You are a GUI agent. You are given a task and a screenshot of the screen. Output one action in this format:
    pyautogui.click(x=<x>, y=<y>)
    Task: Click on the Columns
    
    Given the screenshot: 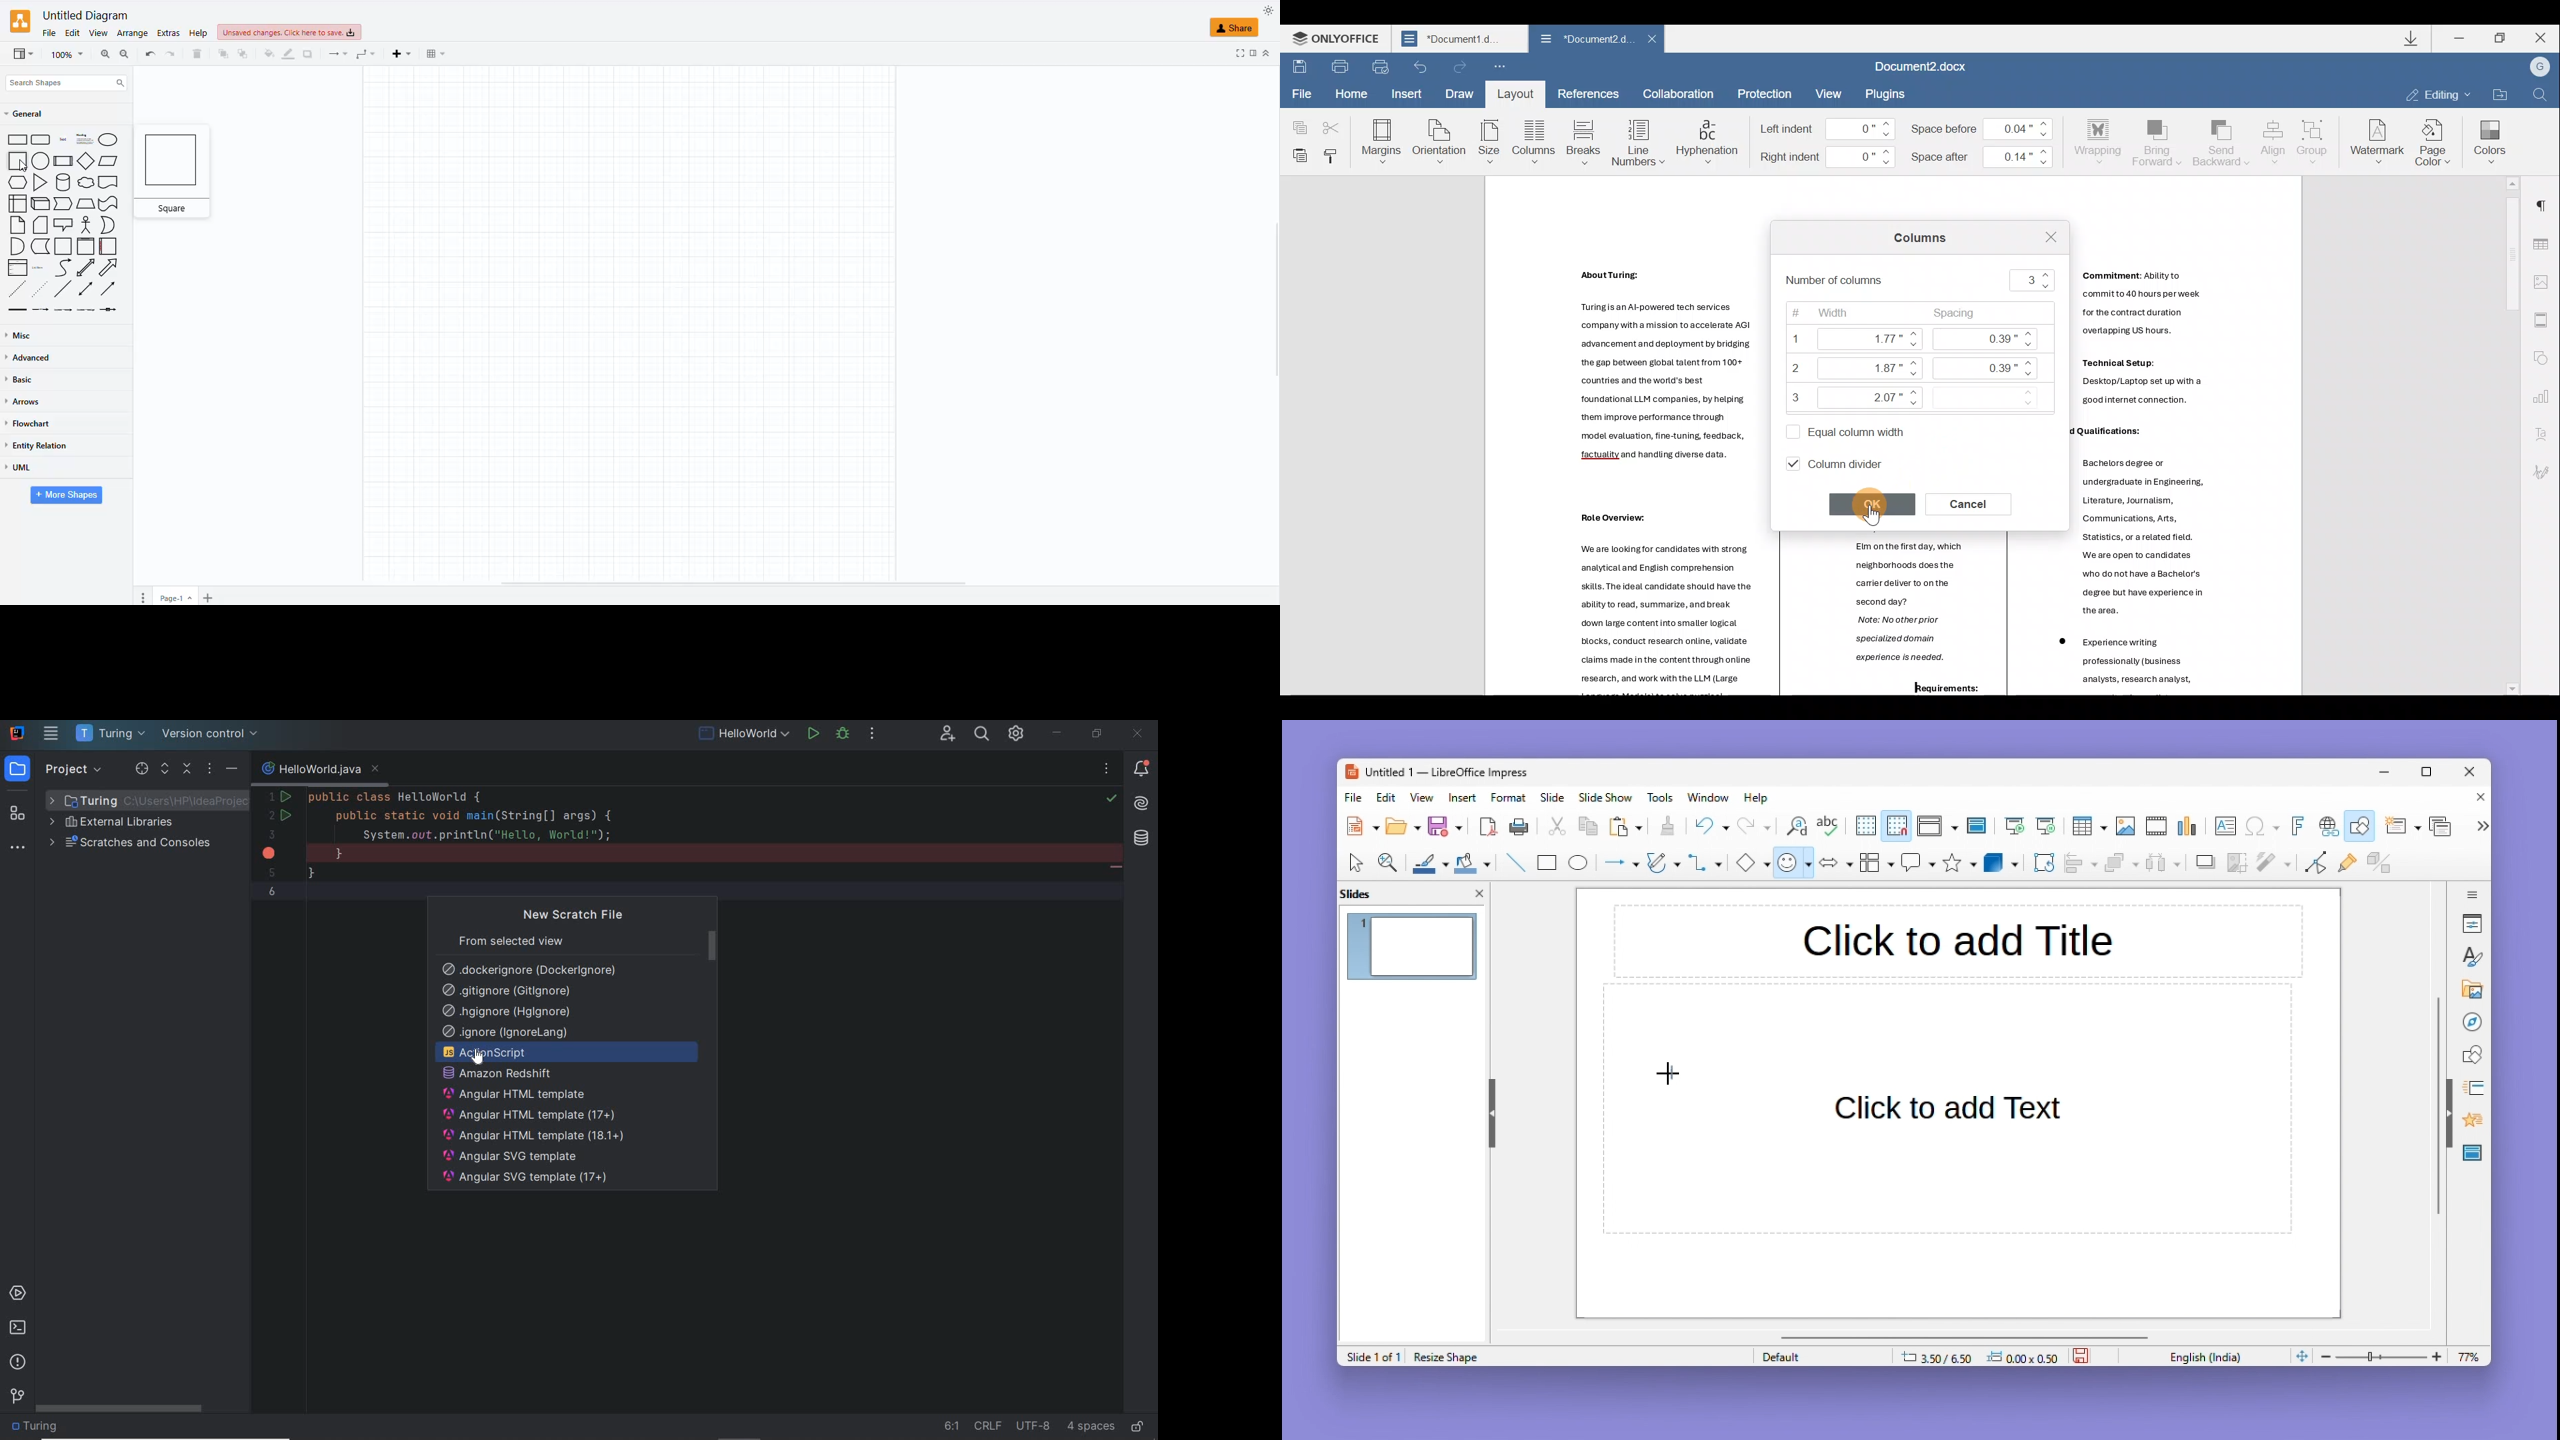 What is the action you would take?
    pyautogui.click(x=1915, y=241)
    